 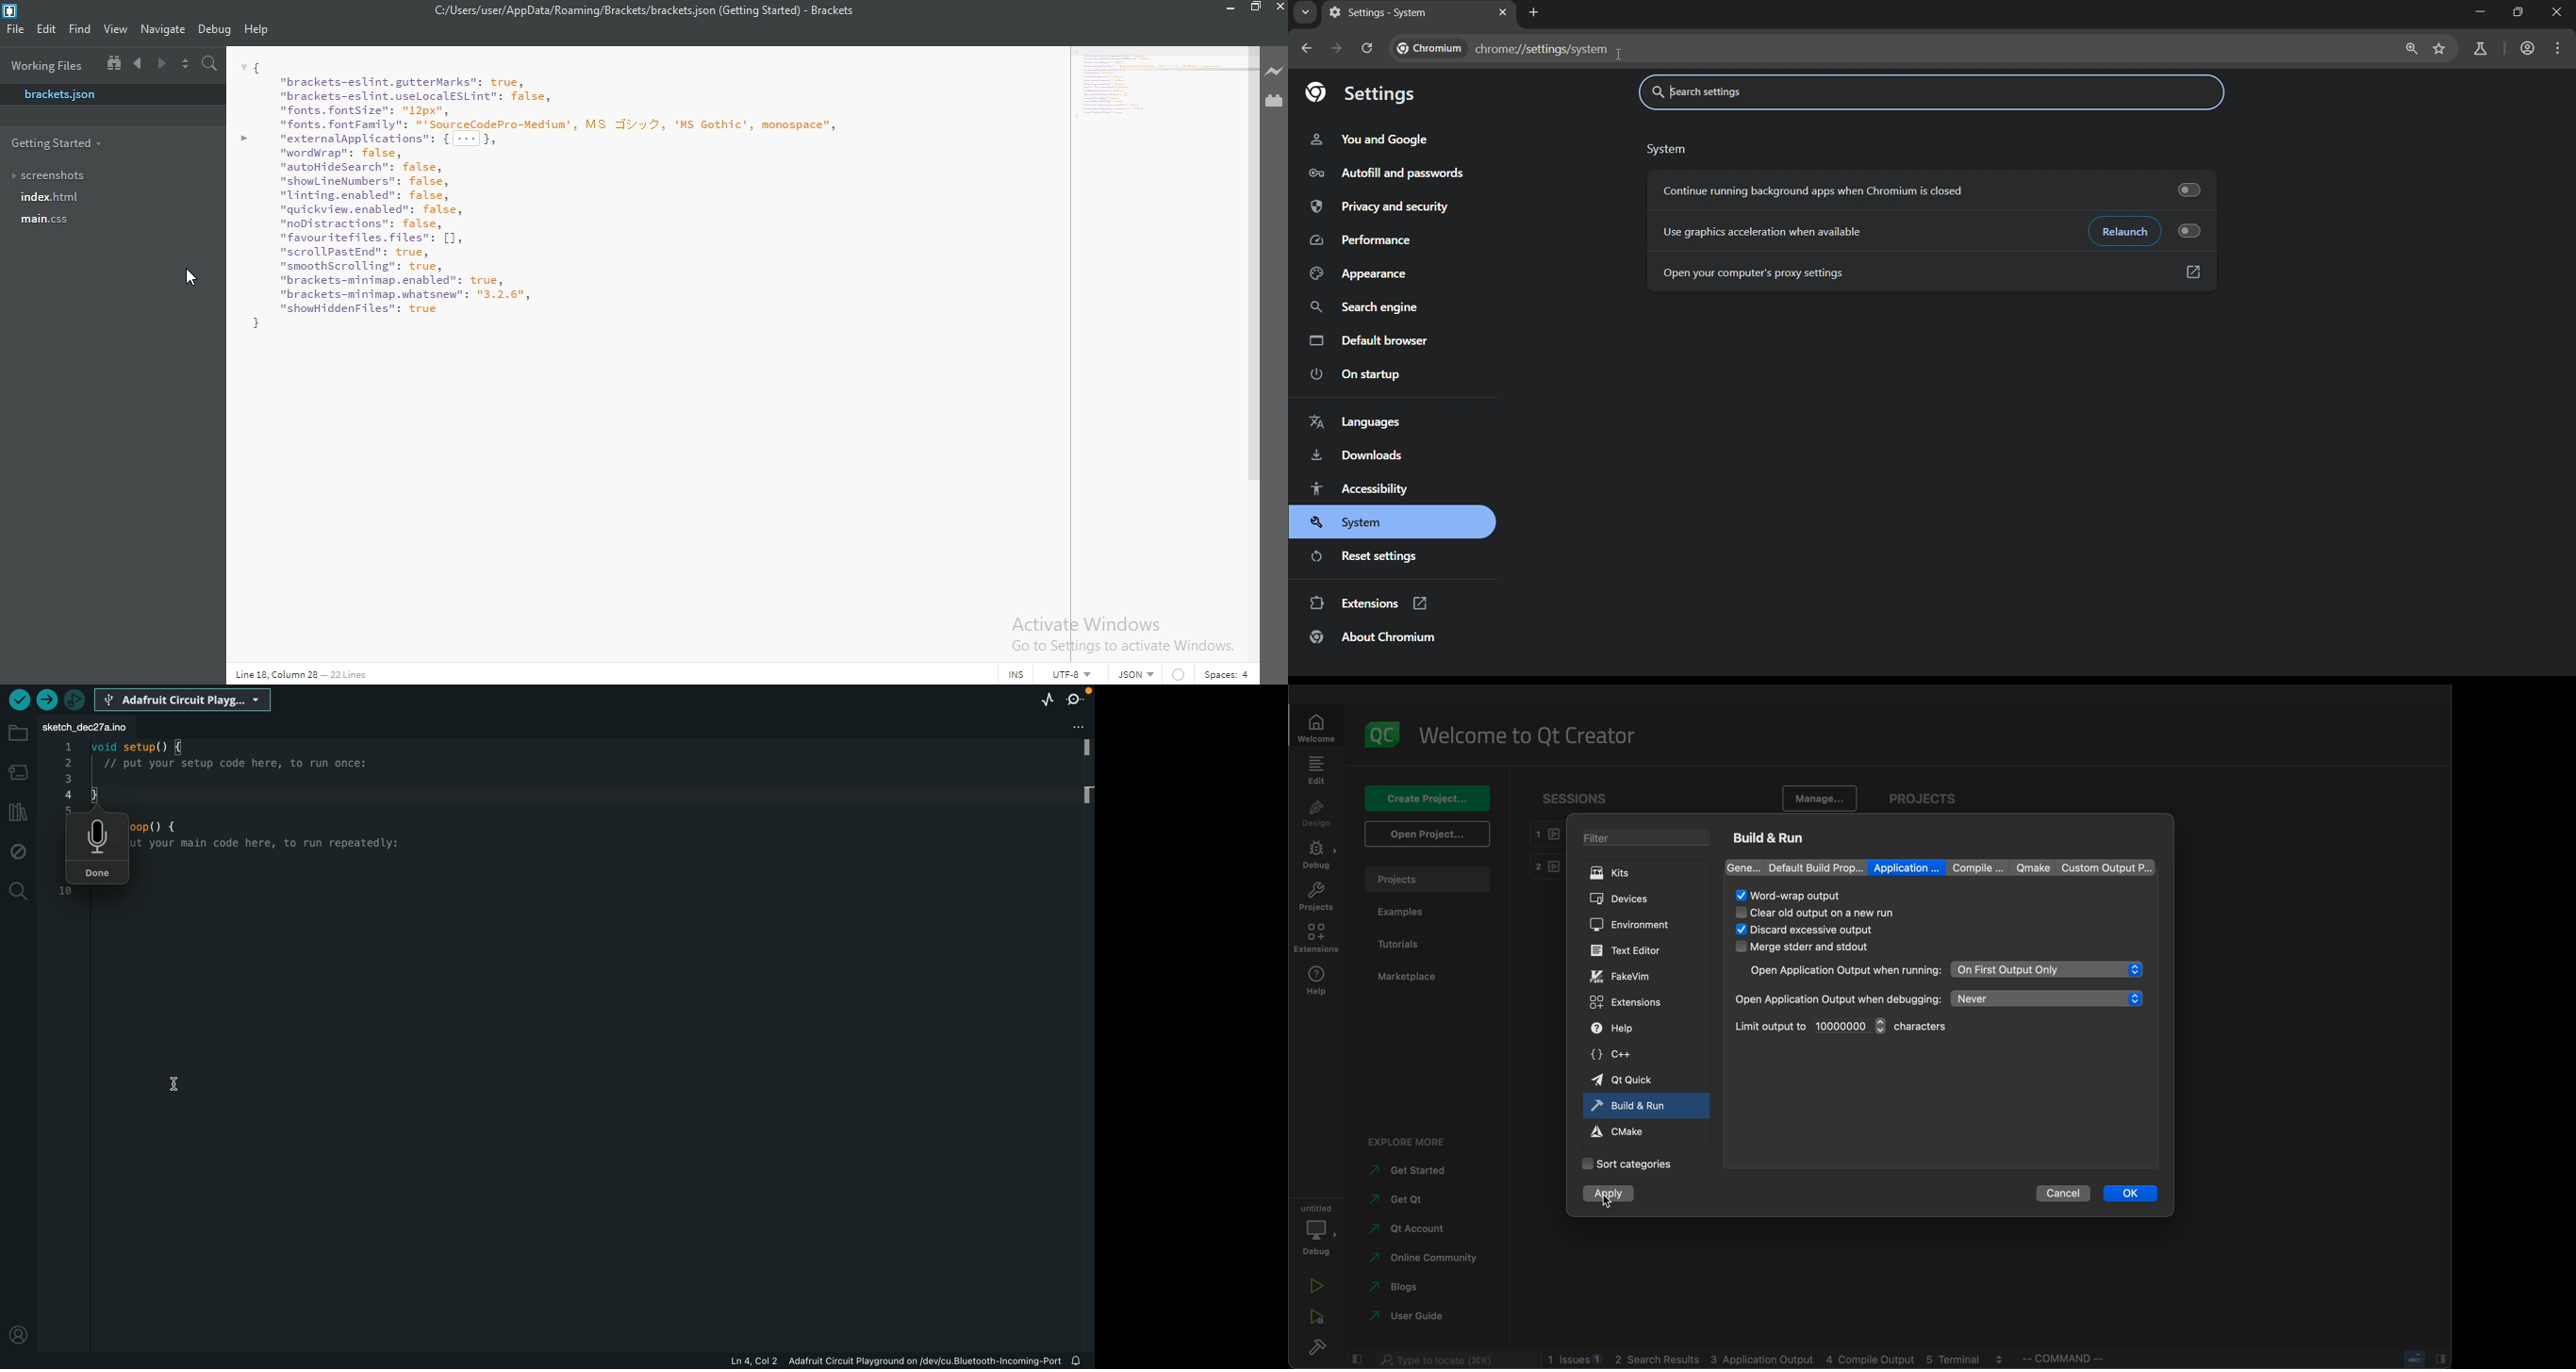 I want to click on Extension Manager, so click(x=1276, y=103).